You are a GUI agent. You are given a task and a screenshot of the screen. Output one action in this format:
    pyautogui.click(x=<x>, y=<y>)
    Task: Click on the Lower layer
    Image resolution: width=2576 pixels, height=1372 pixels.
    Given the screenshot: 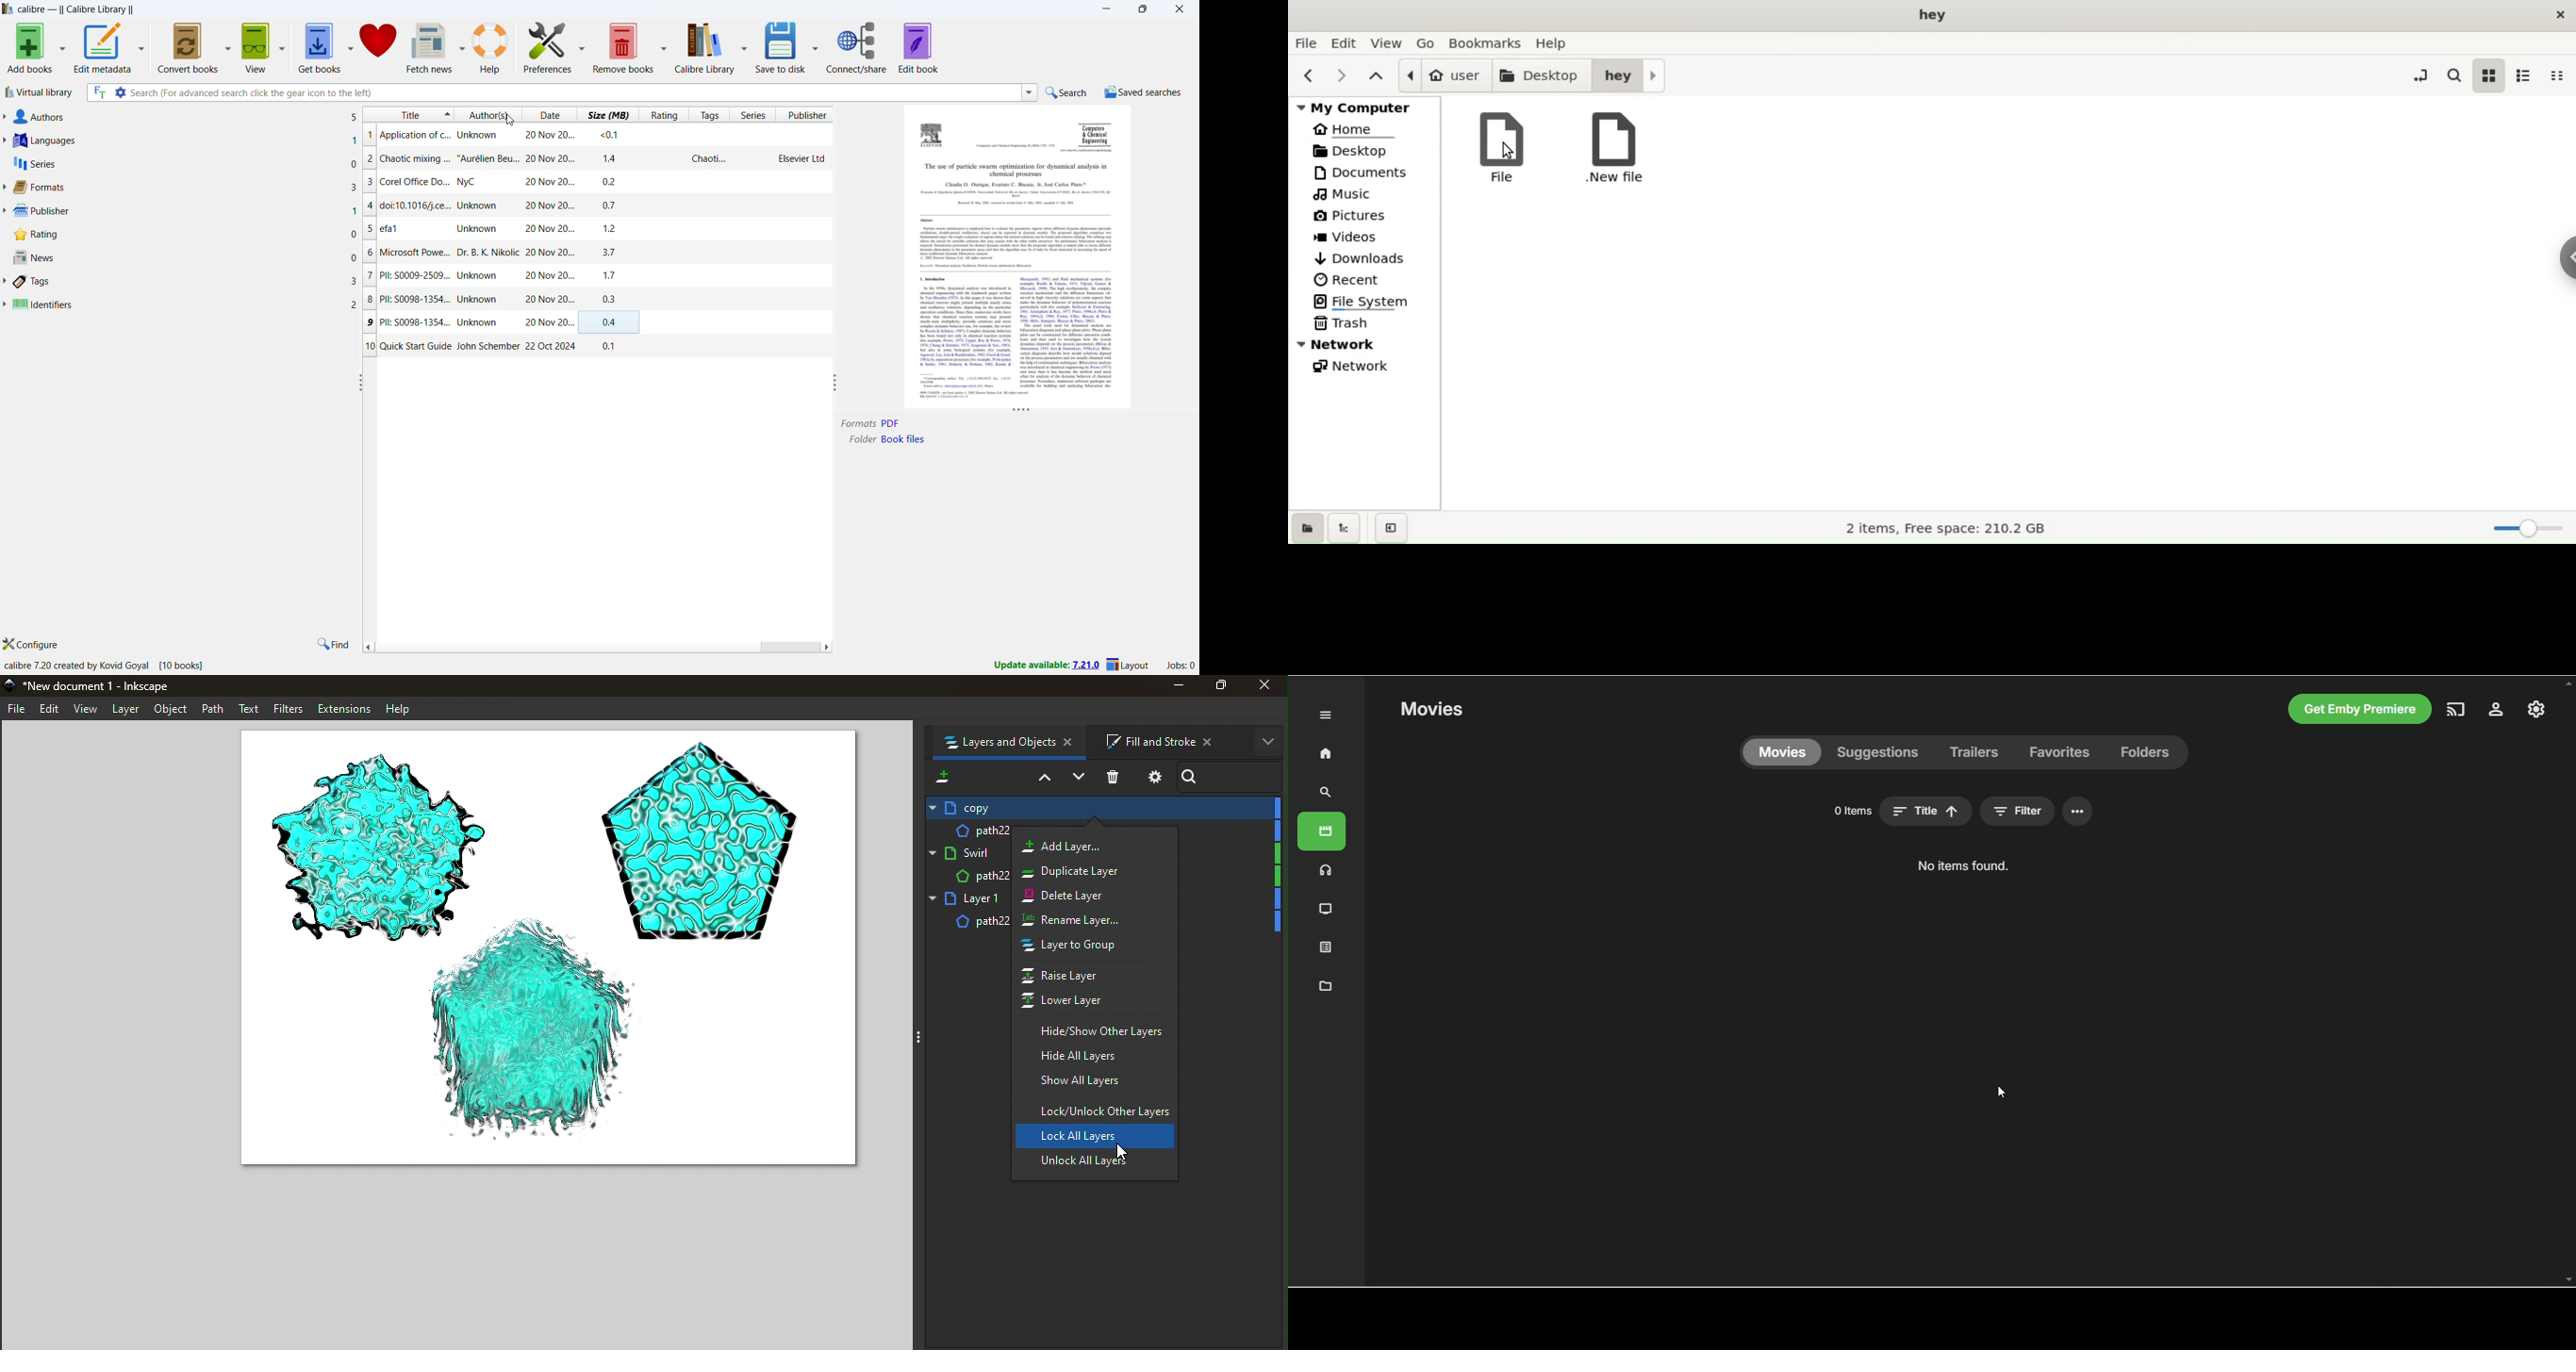 What is the action you would take?
    pyautogui.click(x=1087, y=1002)
    